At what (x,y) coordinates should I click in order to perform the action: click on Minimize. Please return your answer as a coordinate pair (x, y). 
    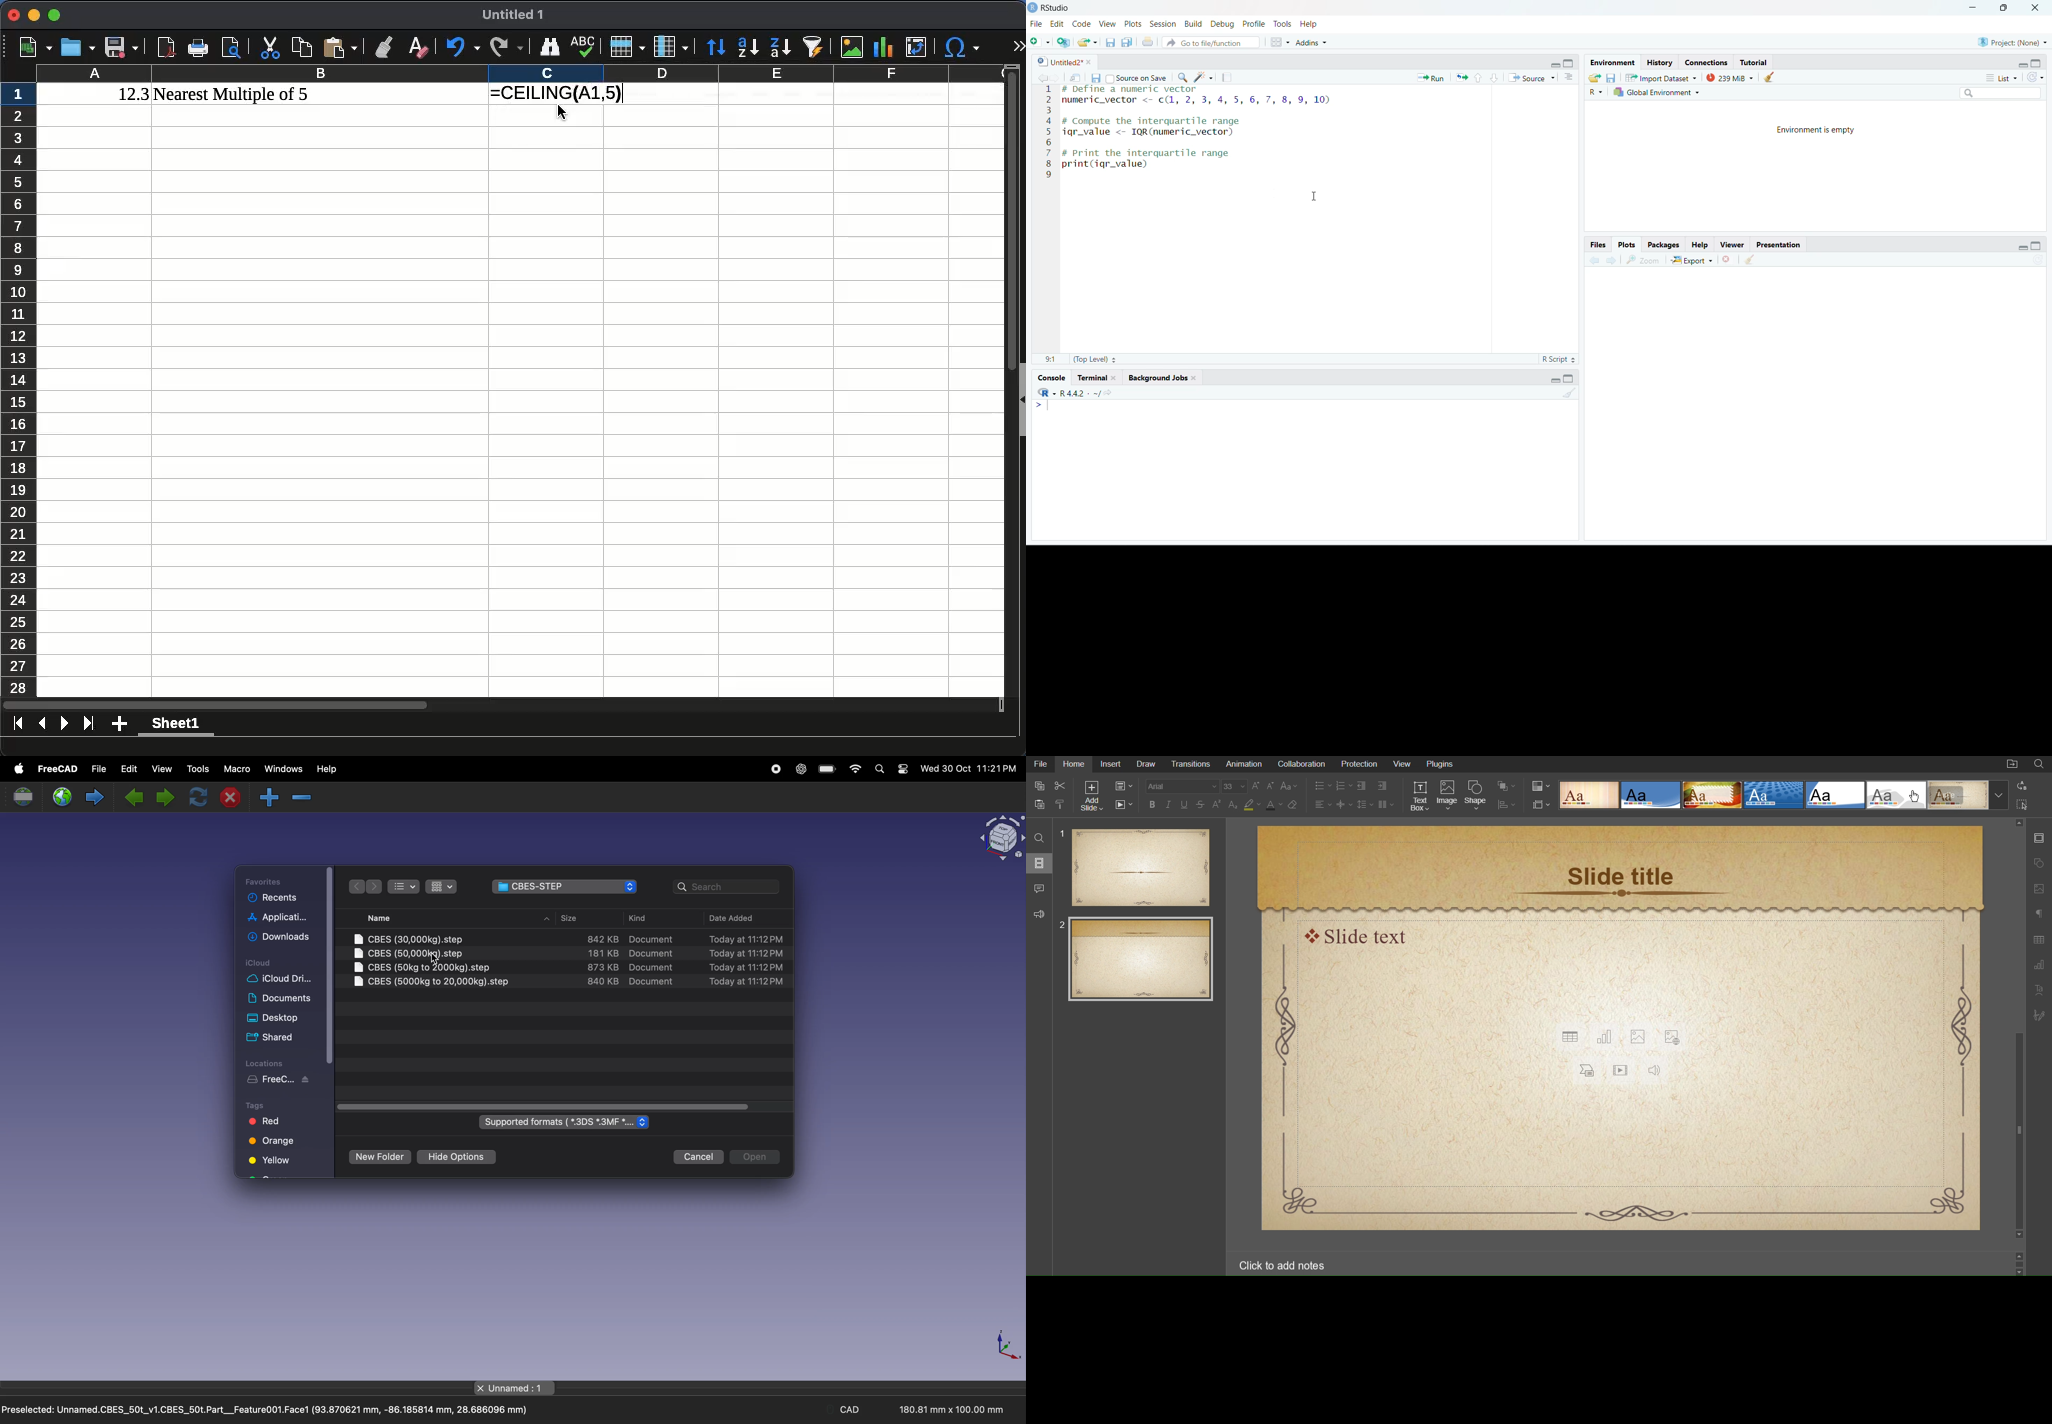
    Looking at the image, I should click on (1554, 379).